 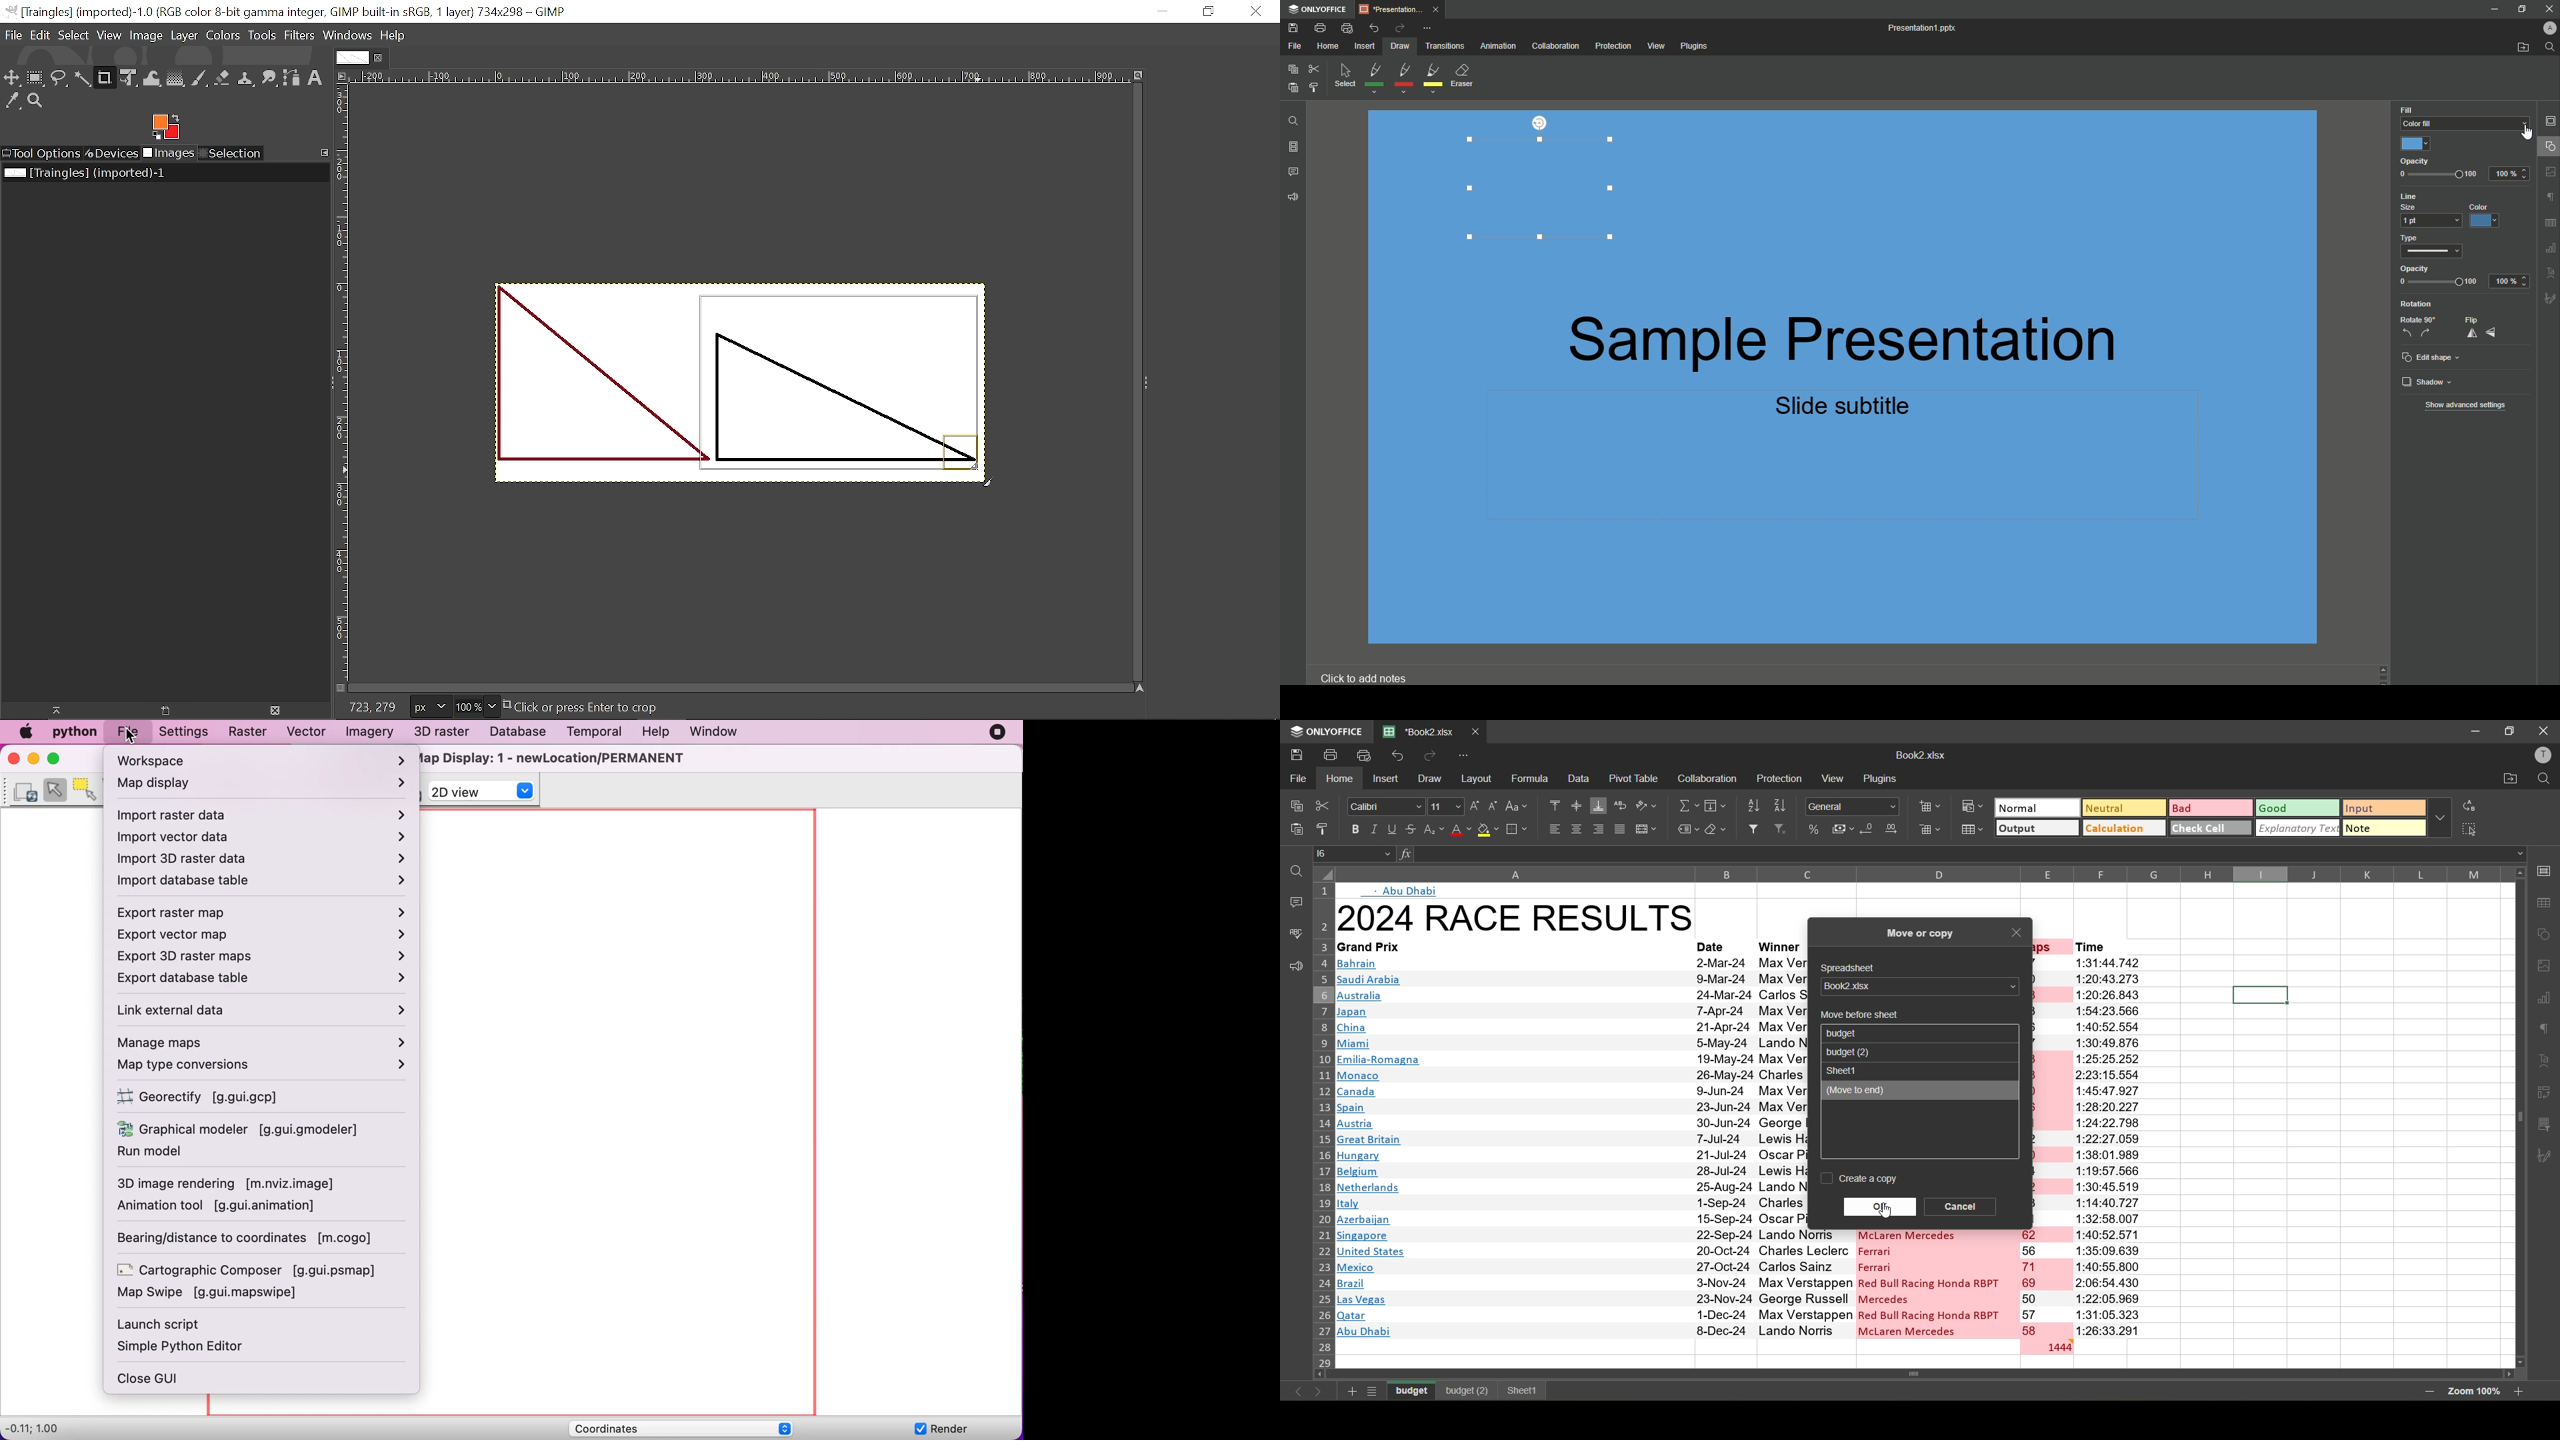 I want to click on close, so click(x=2544, y=731).